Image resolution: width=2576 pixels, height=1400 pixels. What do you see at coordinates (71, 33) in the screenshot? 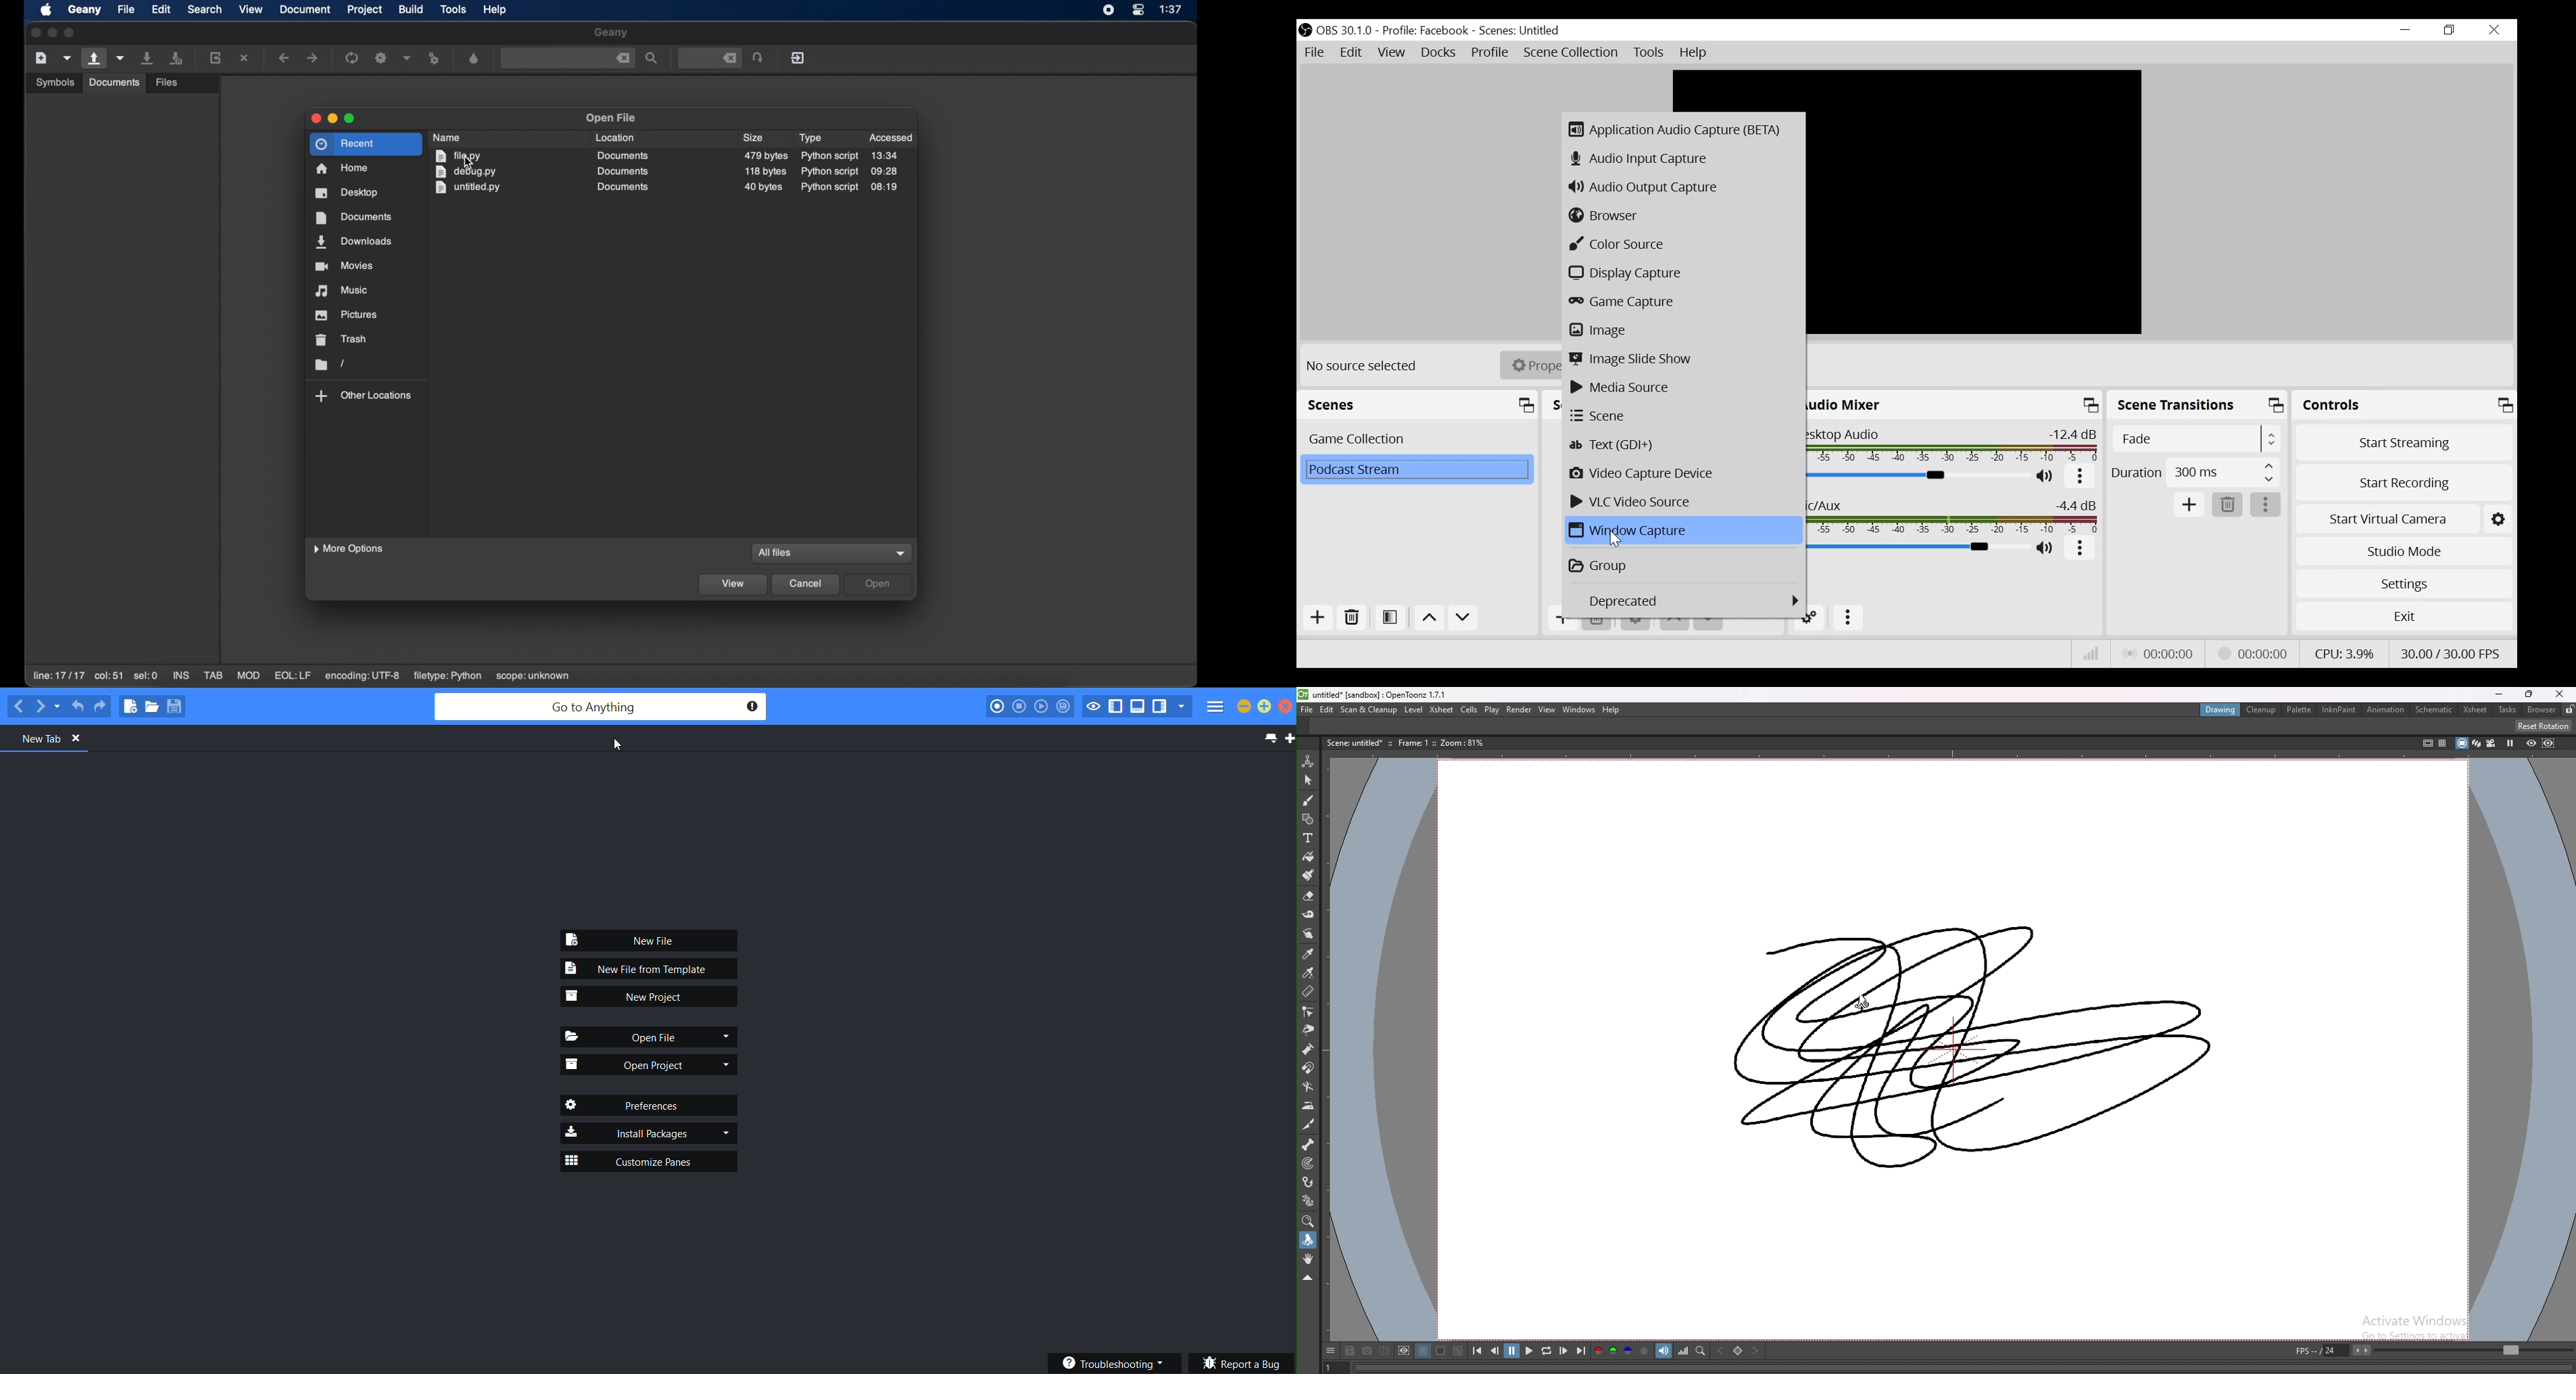
I see `maximize` at bounding box center [71, 33].